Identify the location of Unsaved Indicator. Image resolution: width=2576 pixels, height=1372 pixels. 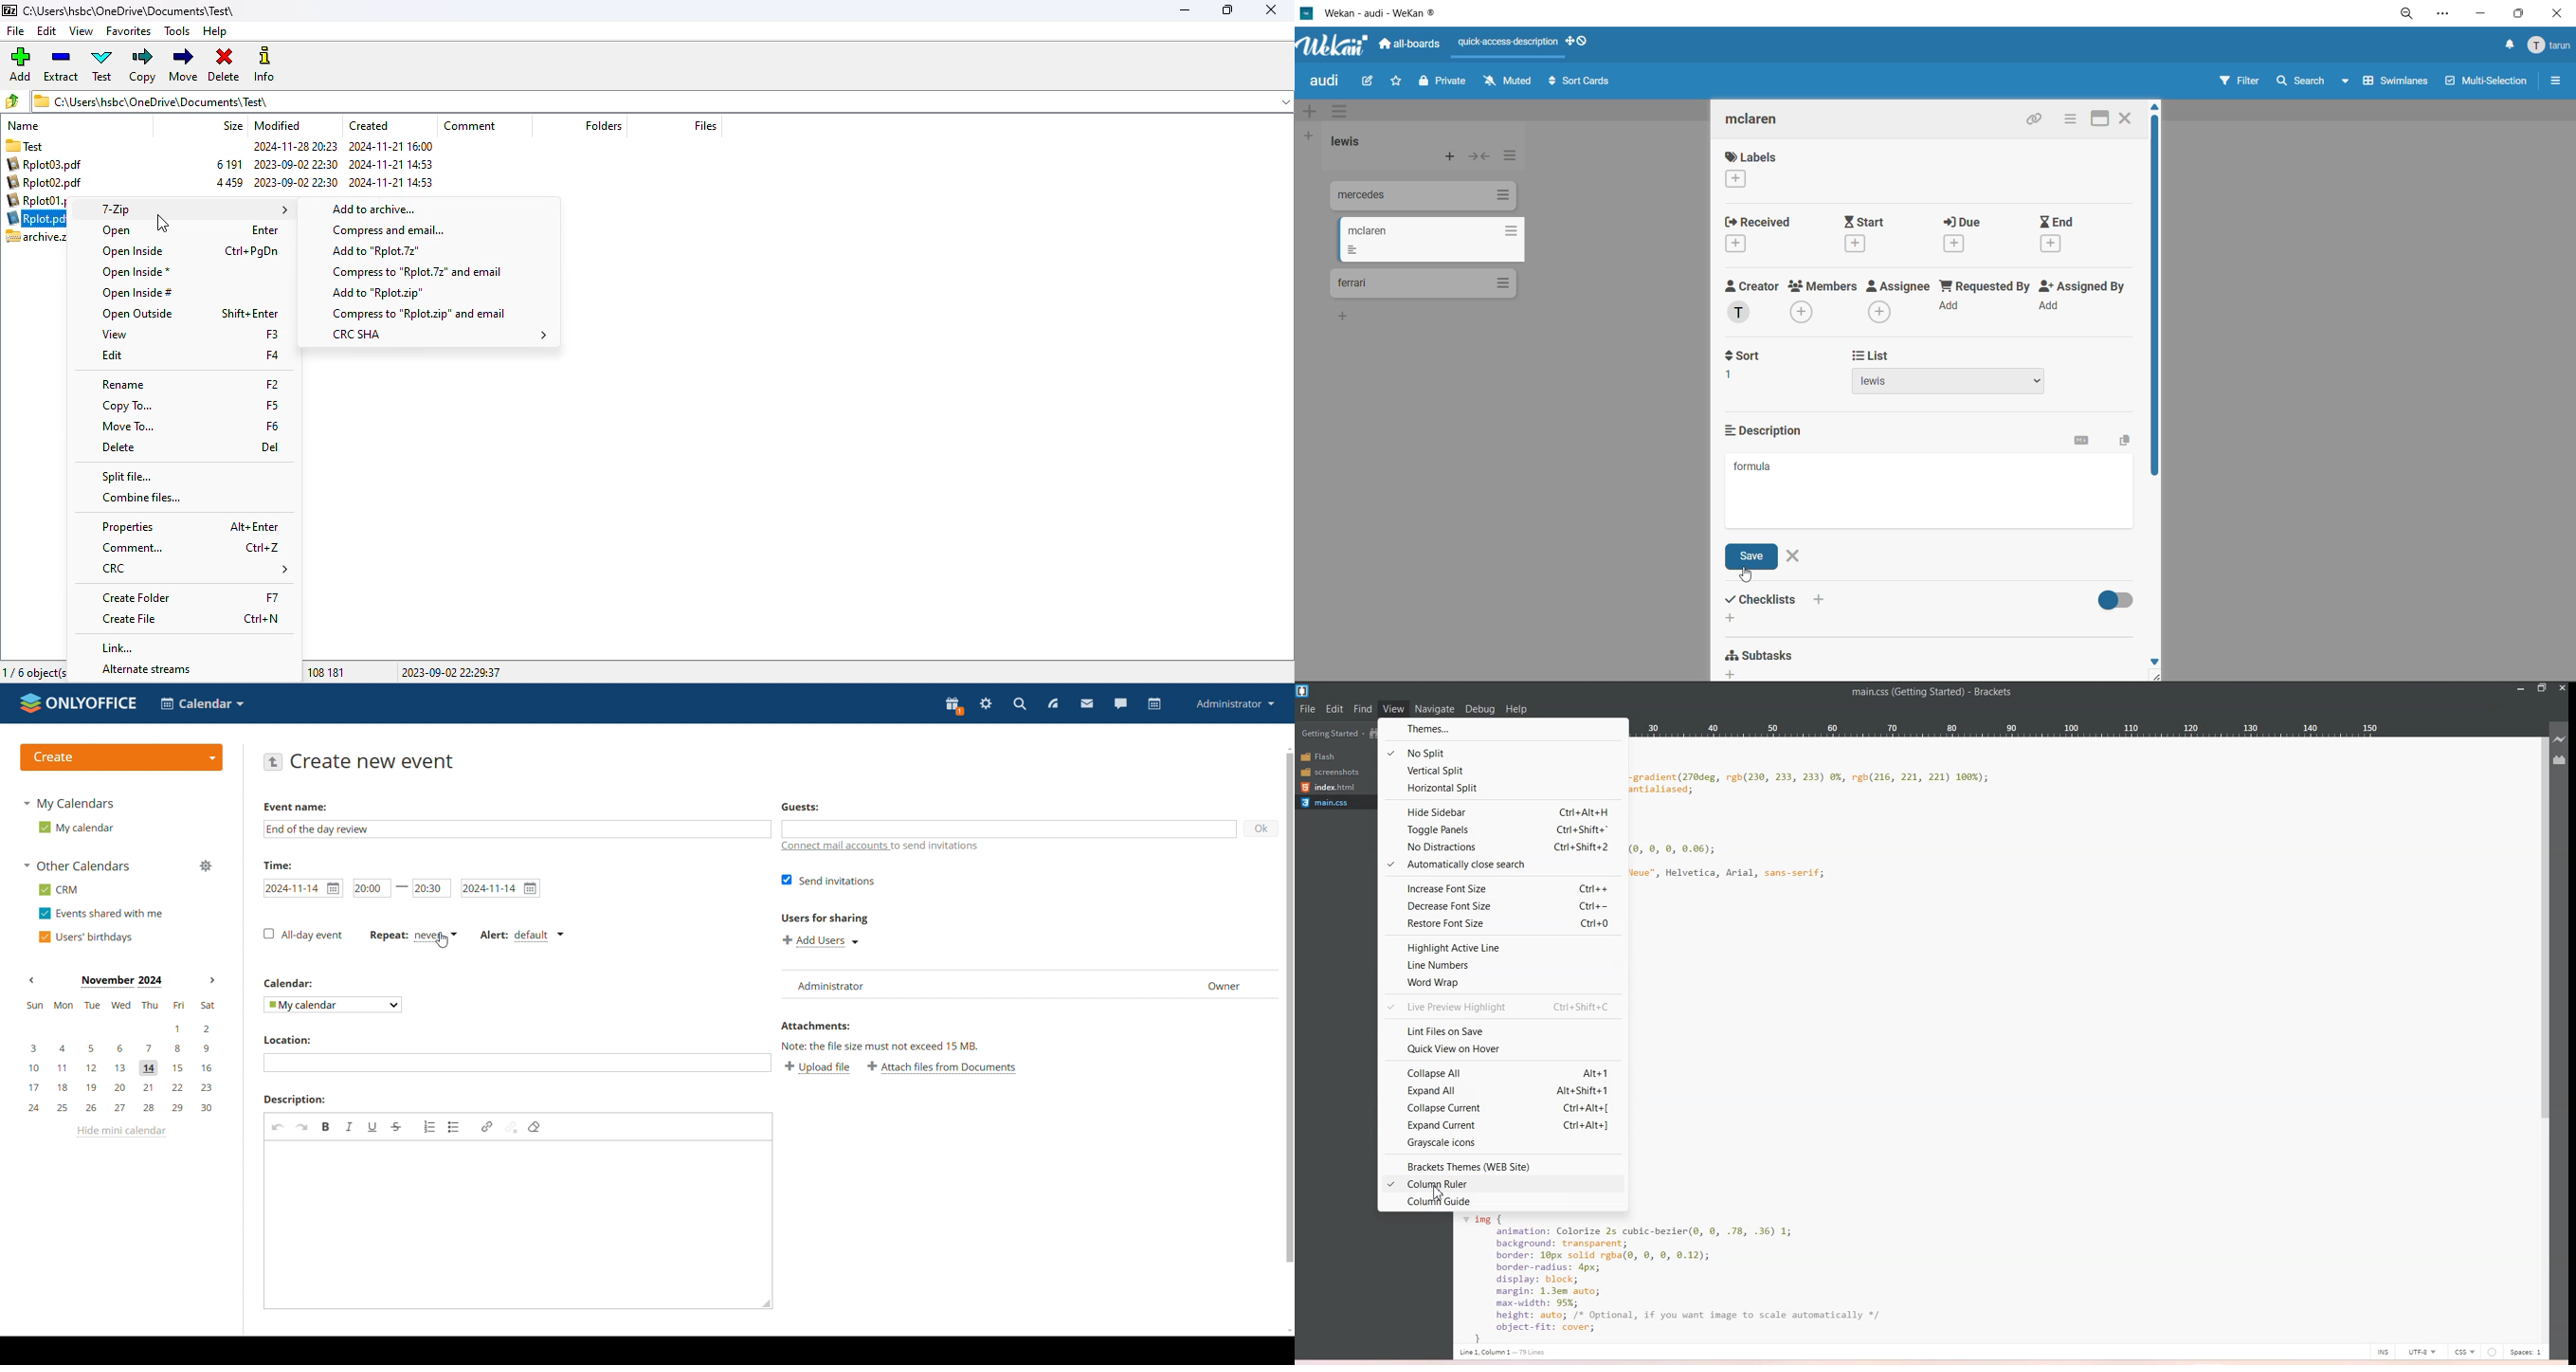
(2490, 1351).